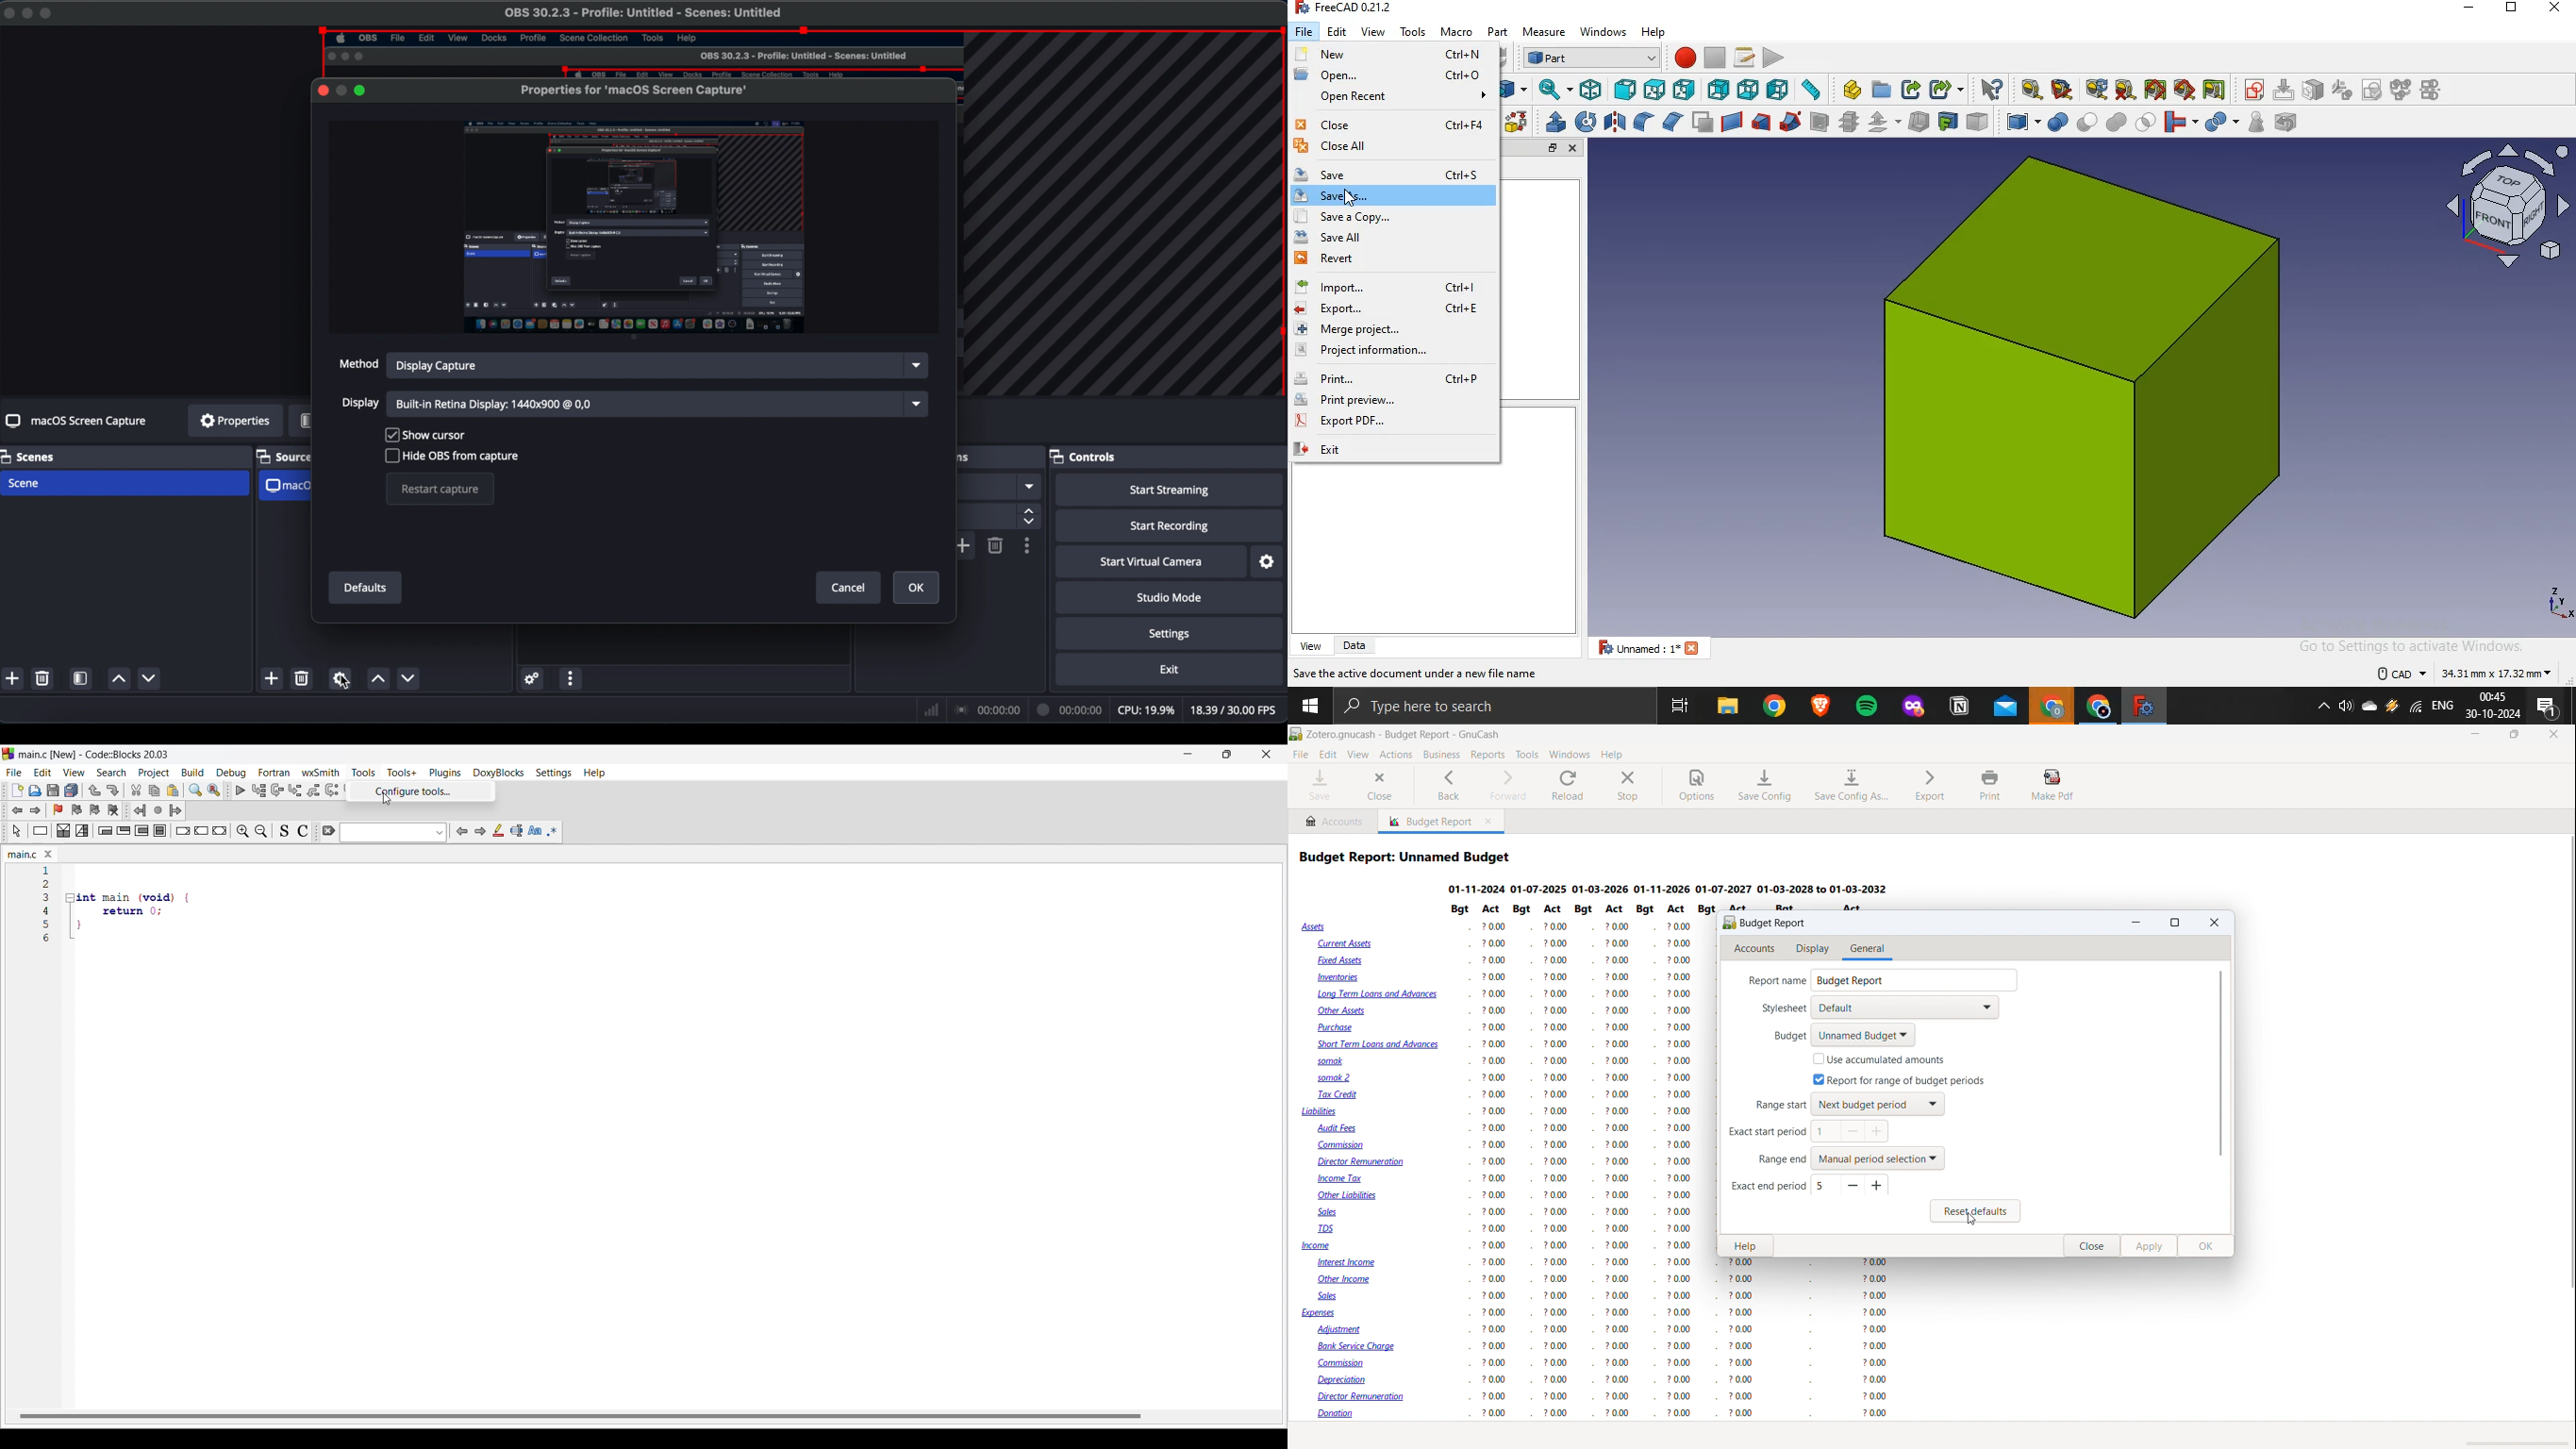  I want to click on Next instruction, so click(332, 790).